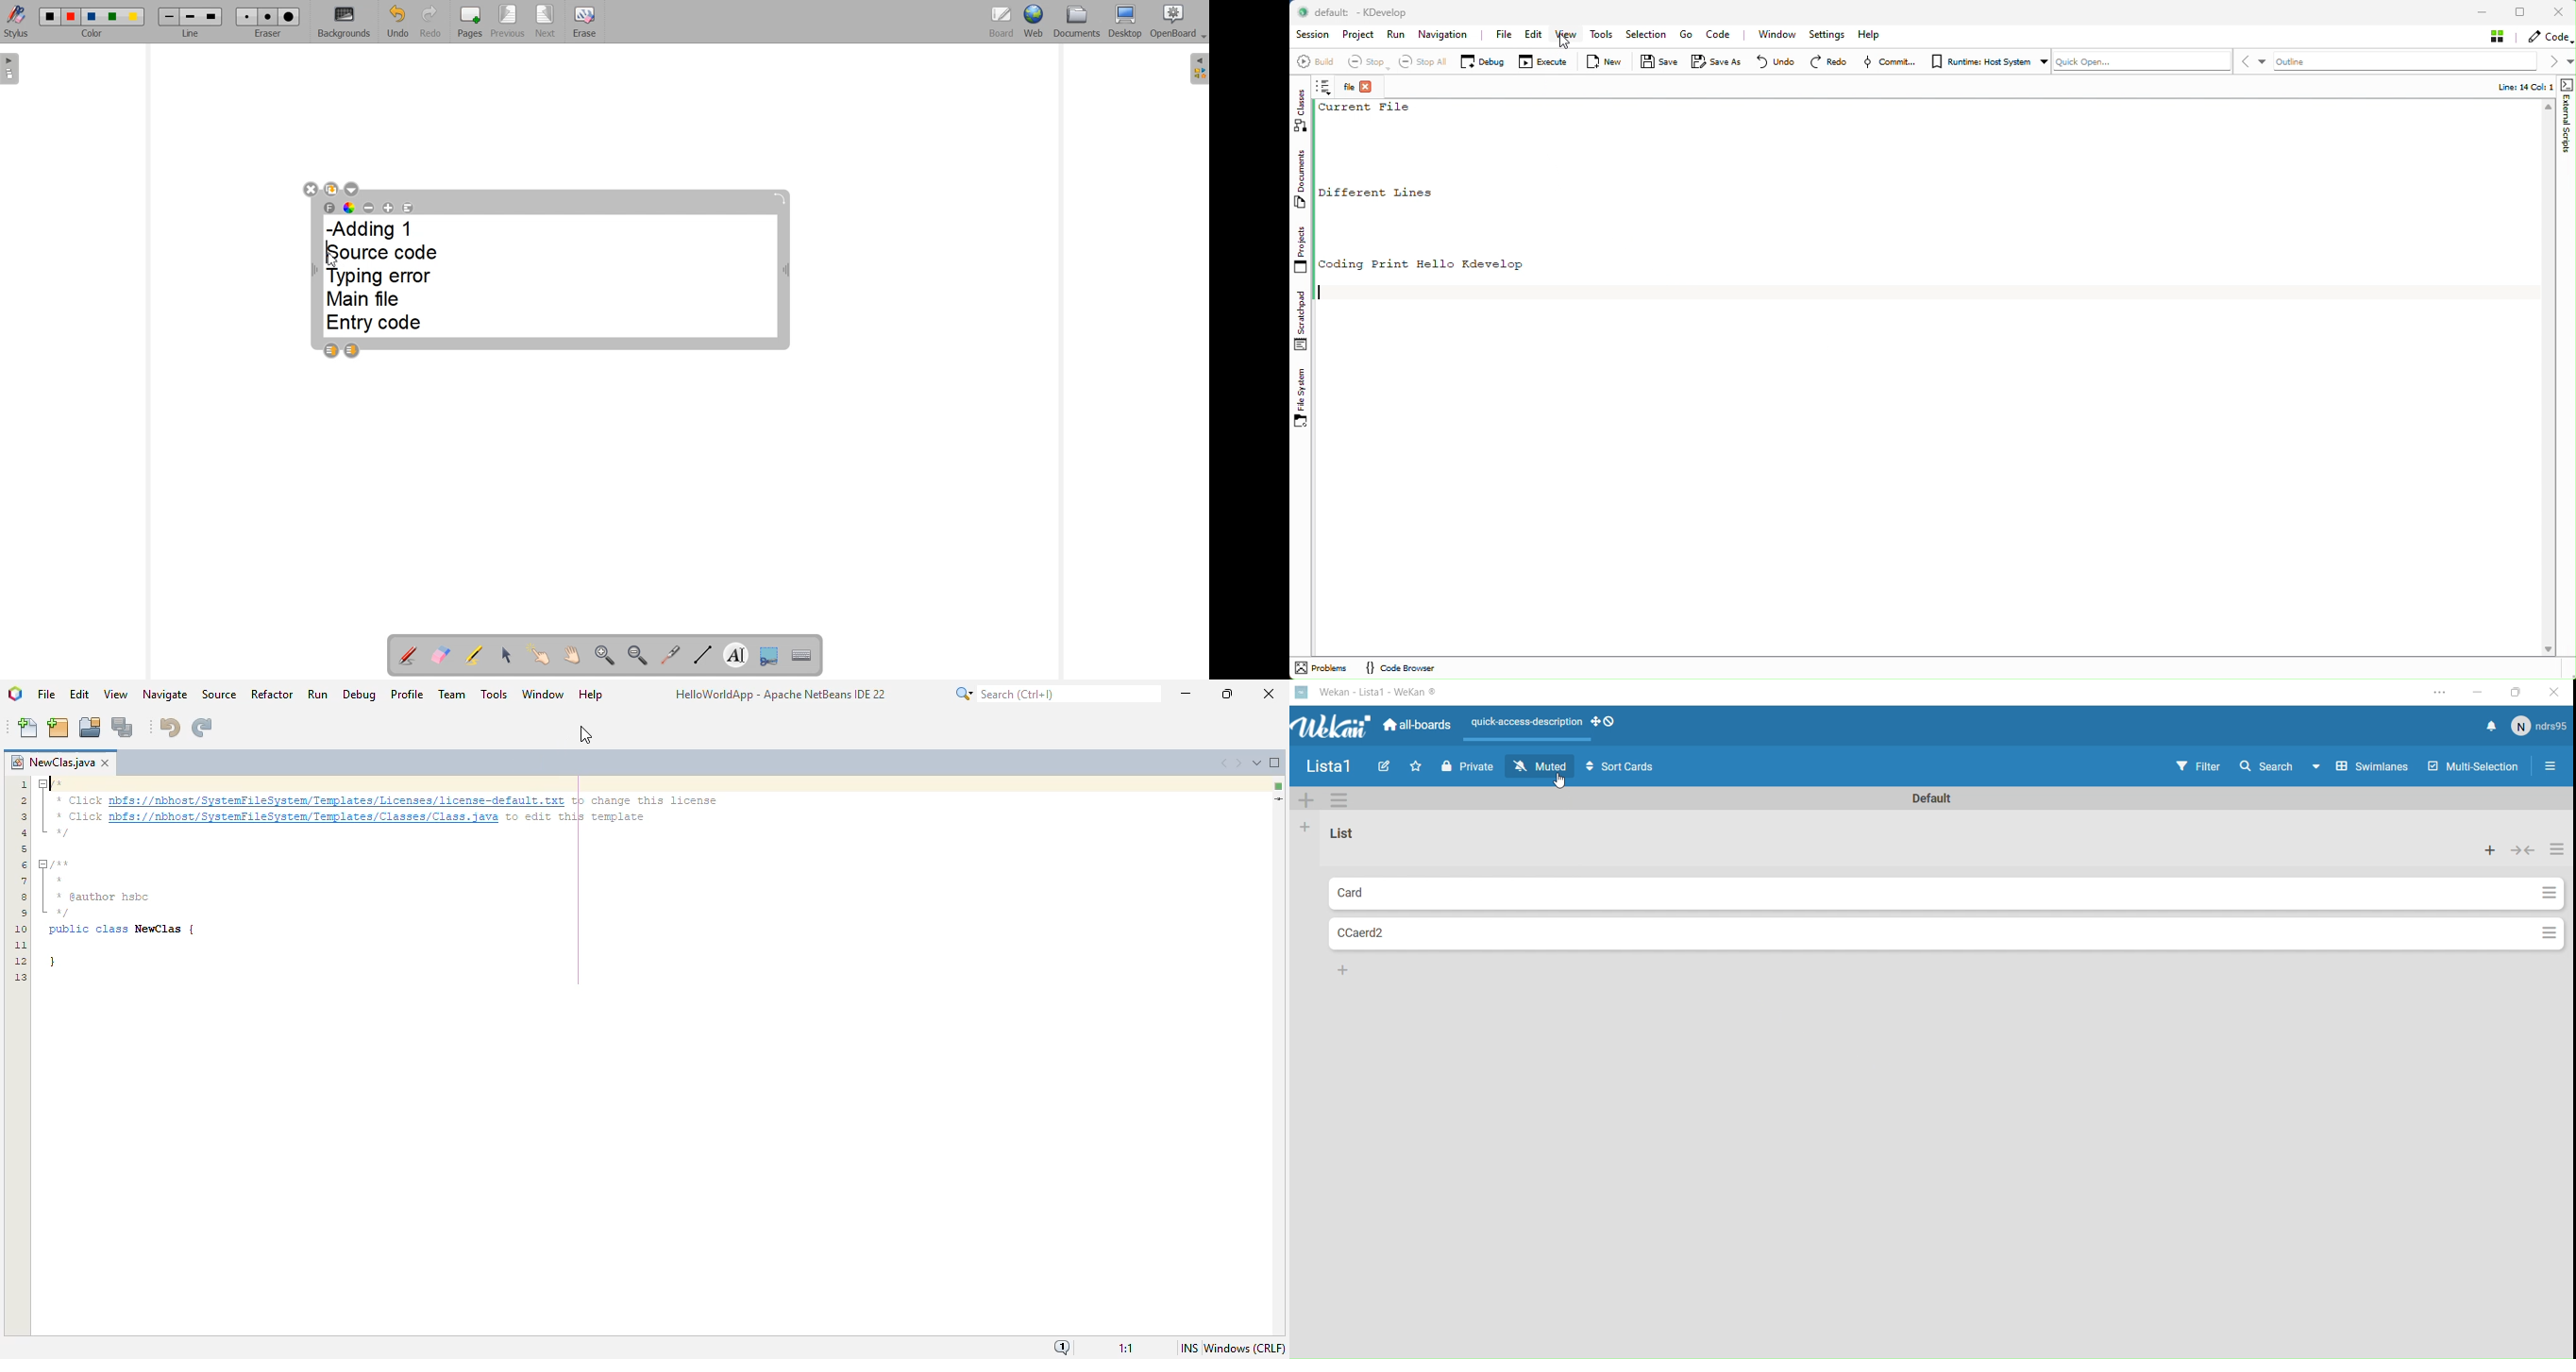 This screenshot has height=1372, width=2576. I want to click on Draw lines, so click(701, 655).